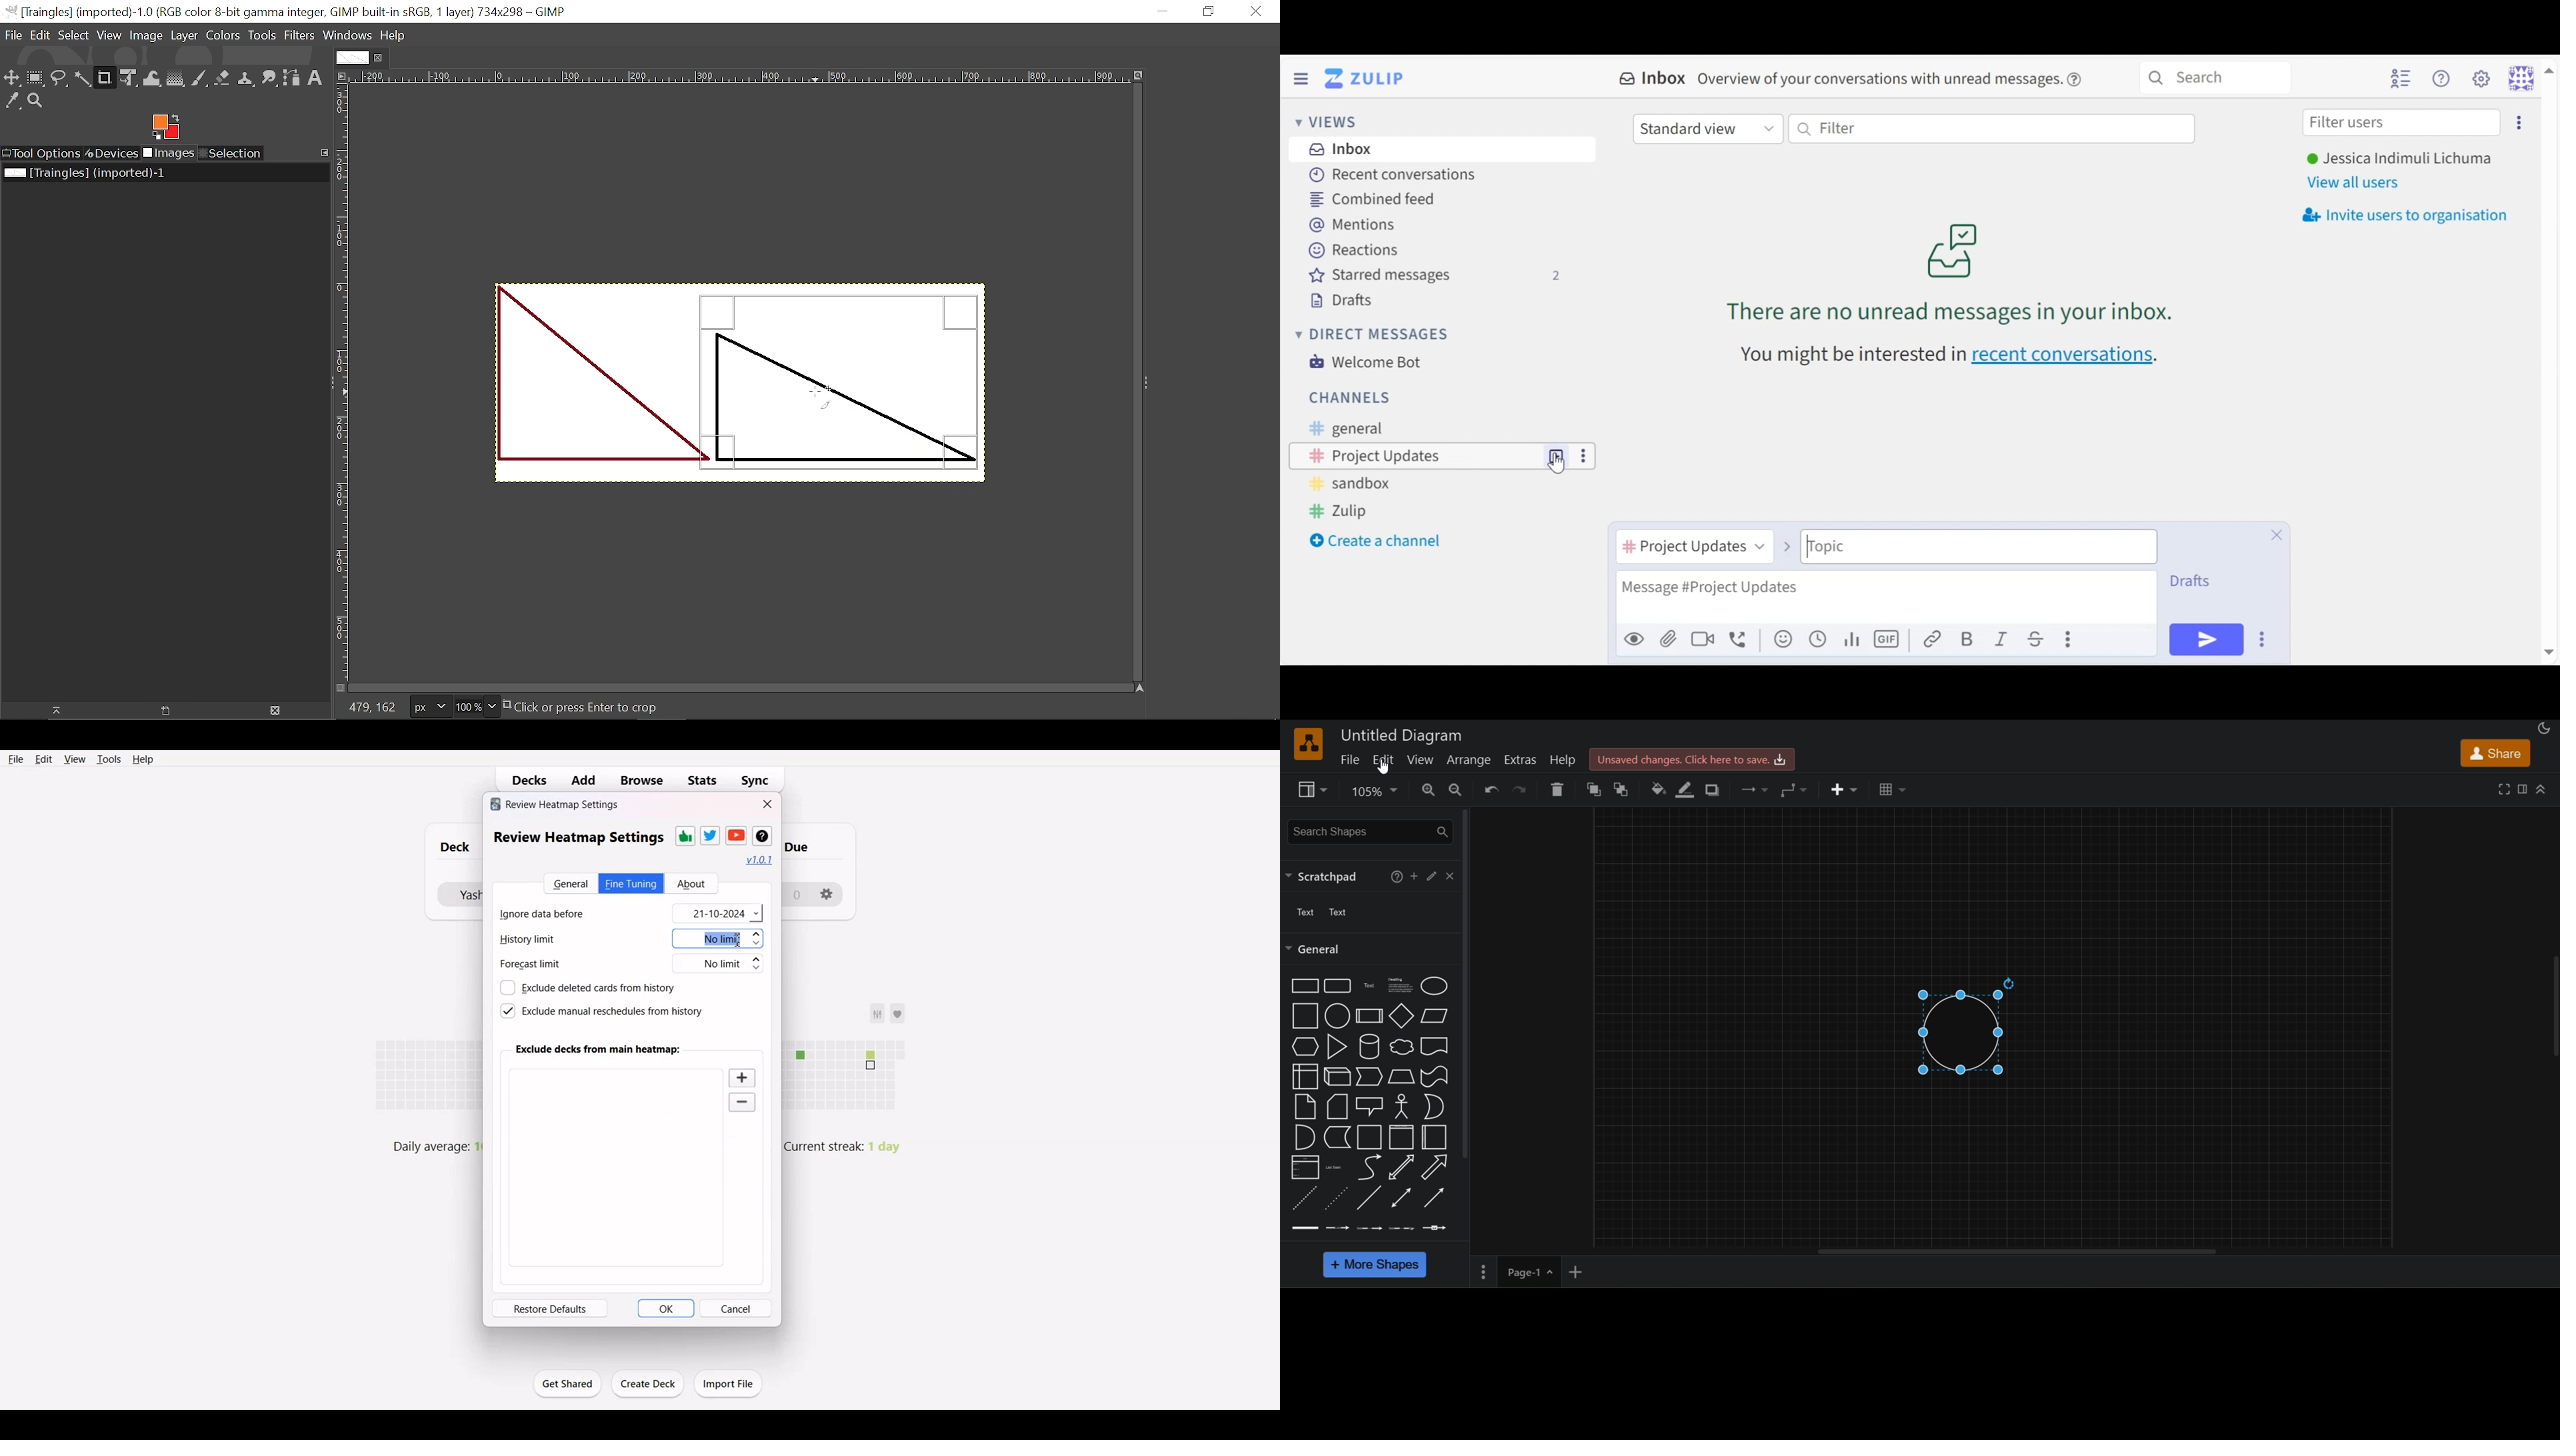 This screenshot has height=1456, width=2576. What do you see at coordinates (587, 779) in the screenshot?
I see `Add` at bounding box center [587, 779].